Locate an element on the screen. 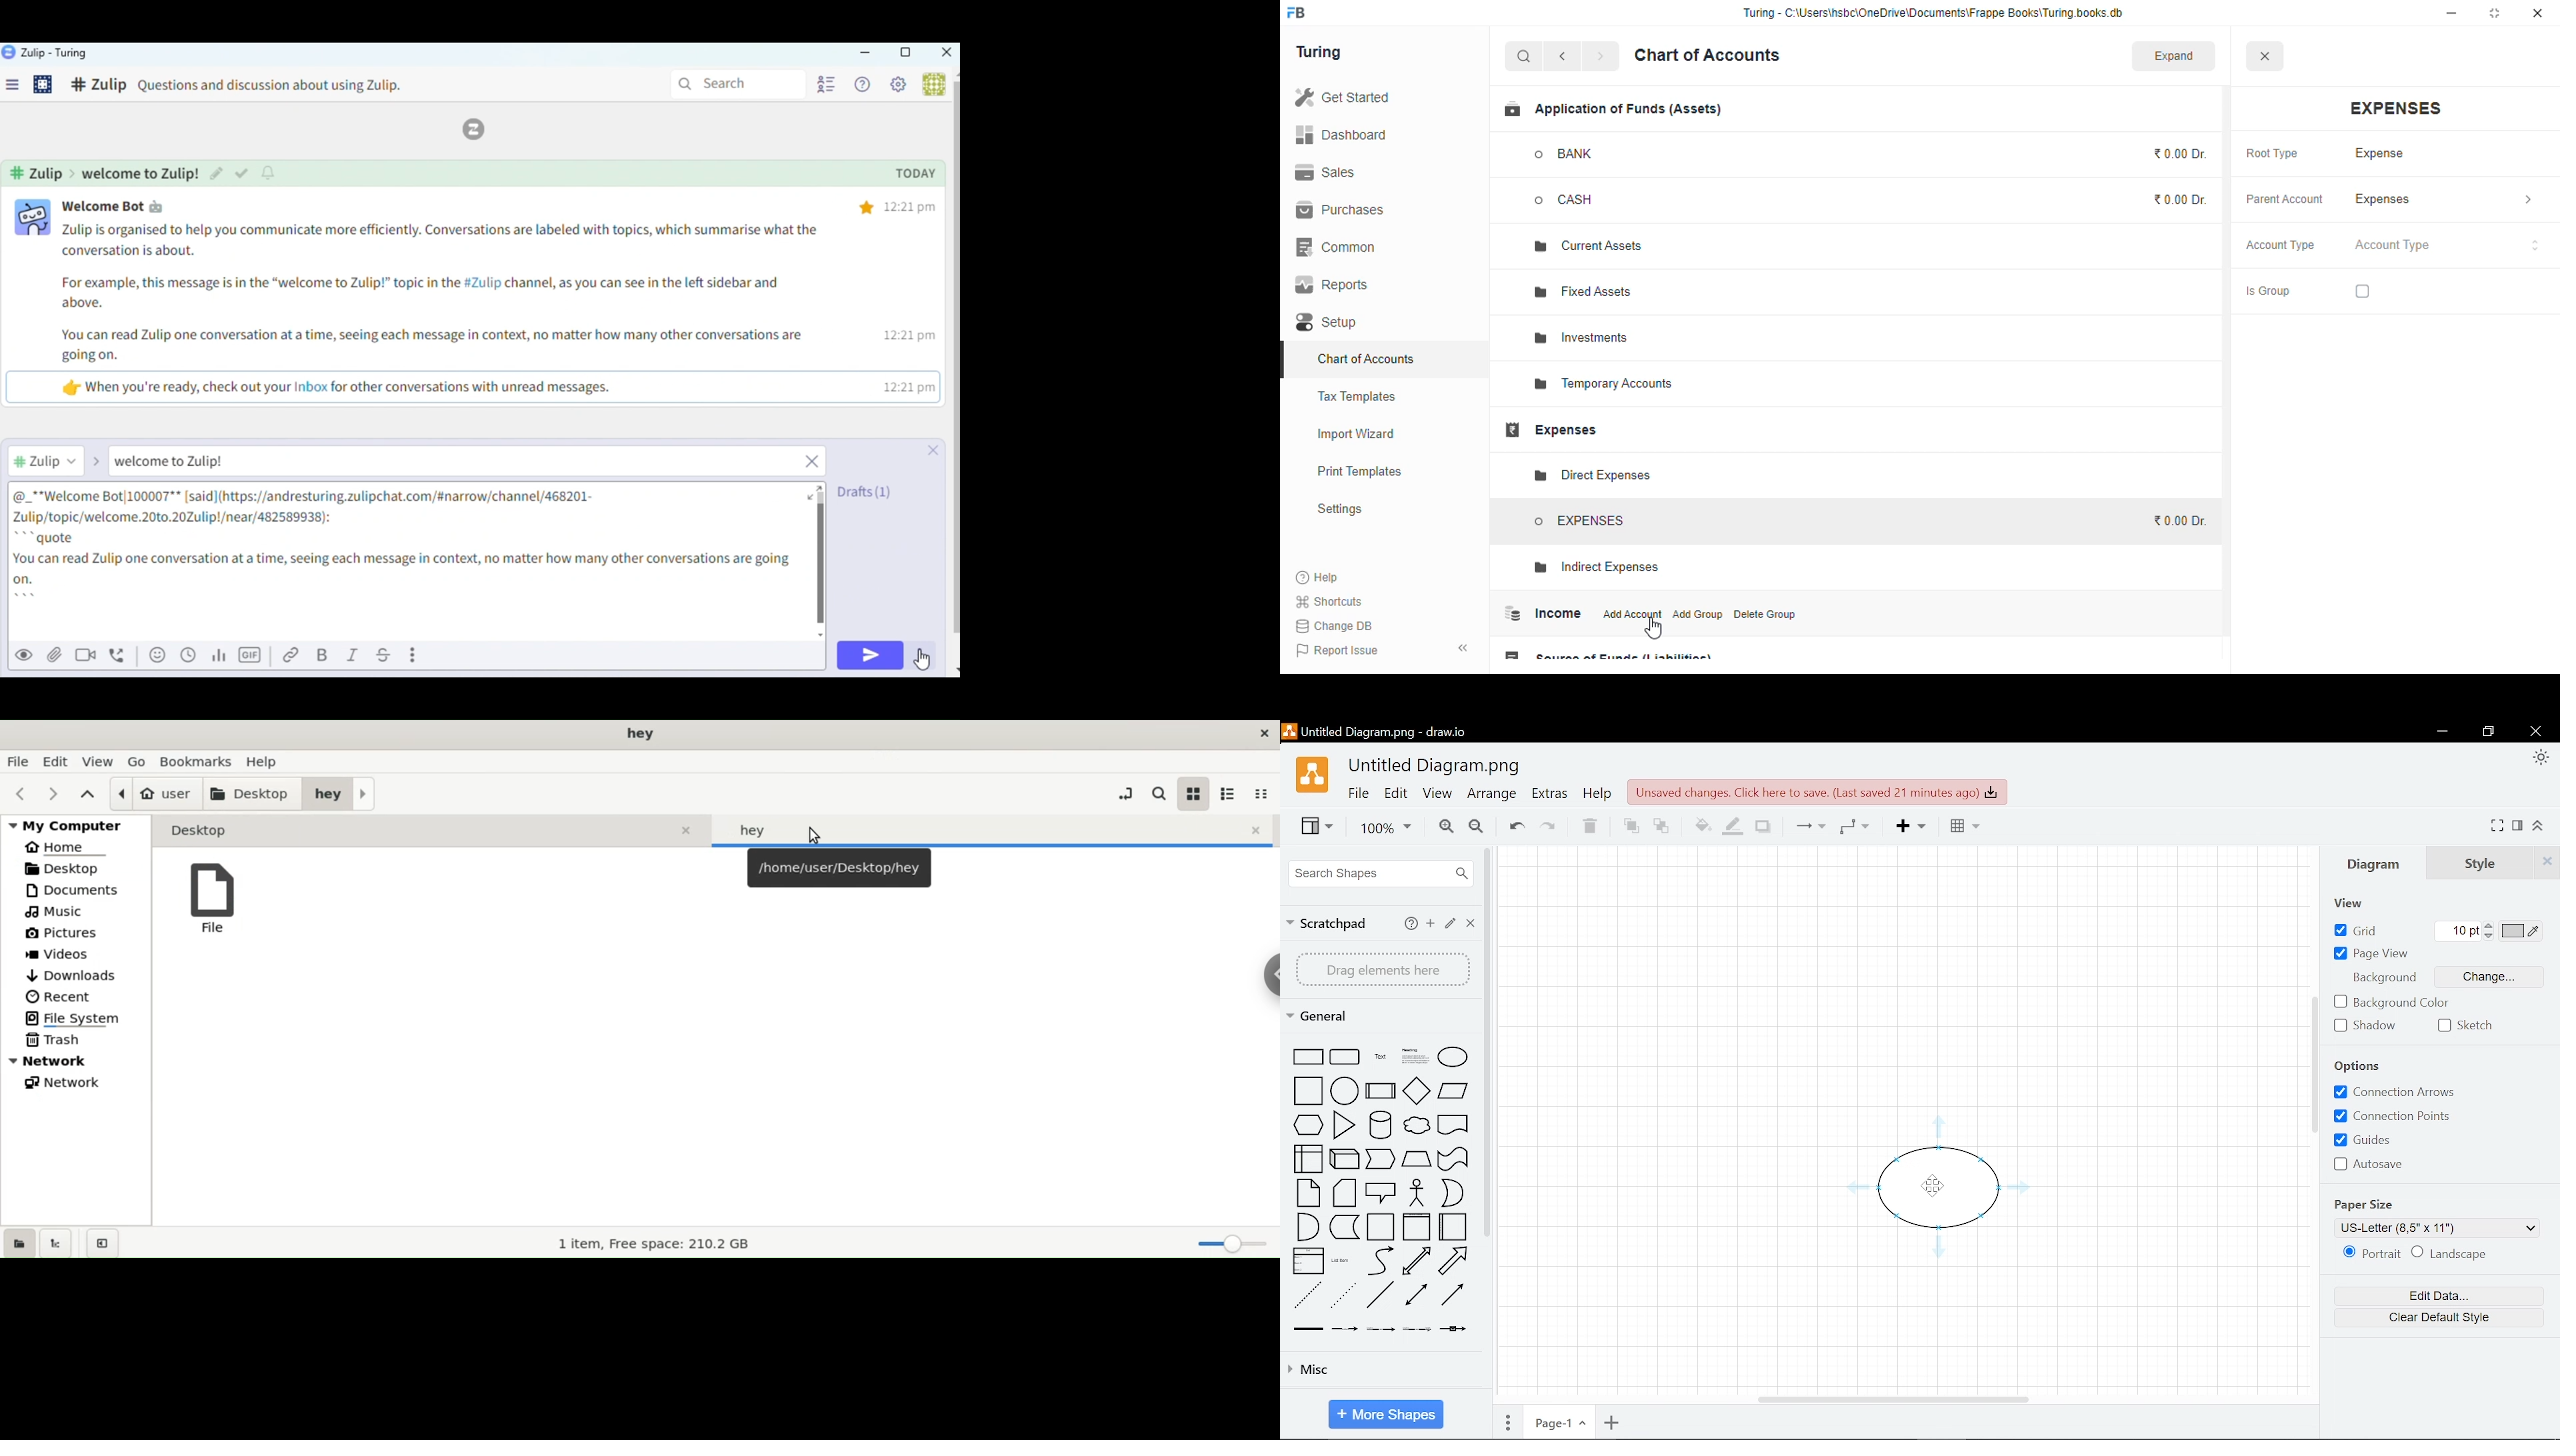  help is located at coordinates (1317, 577).